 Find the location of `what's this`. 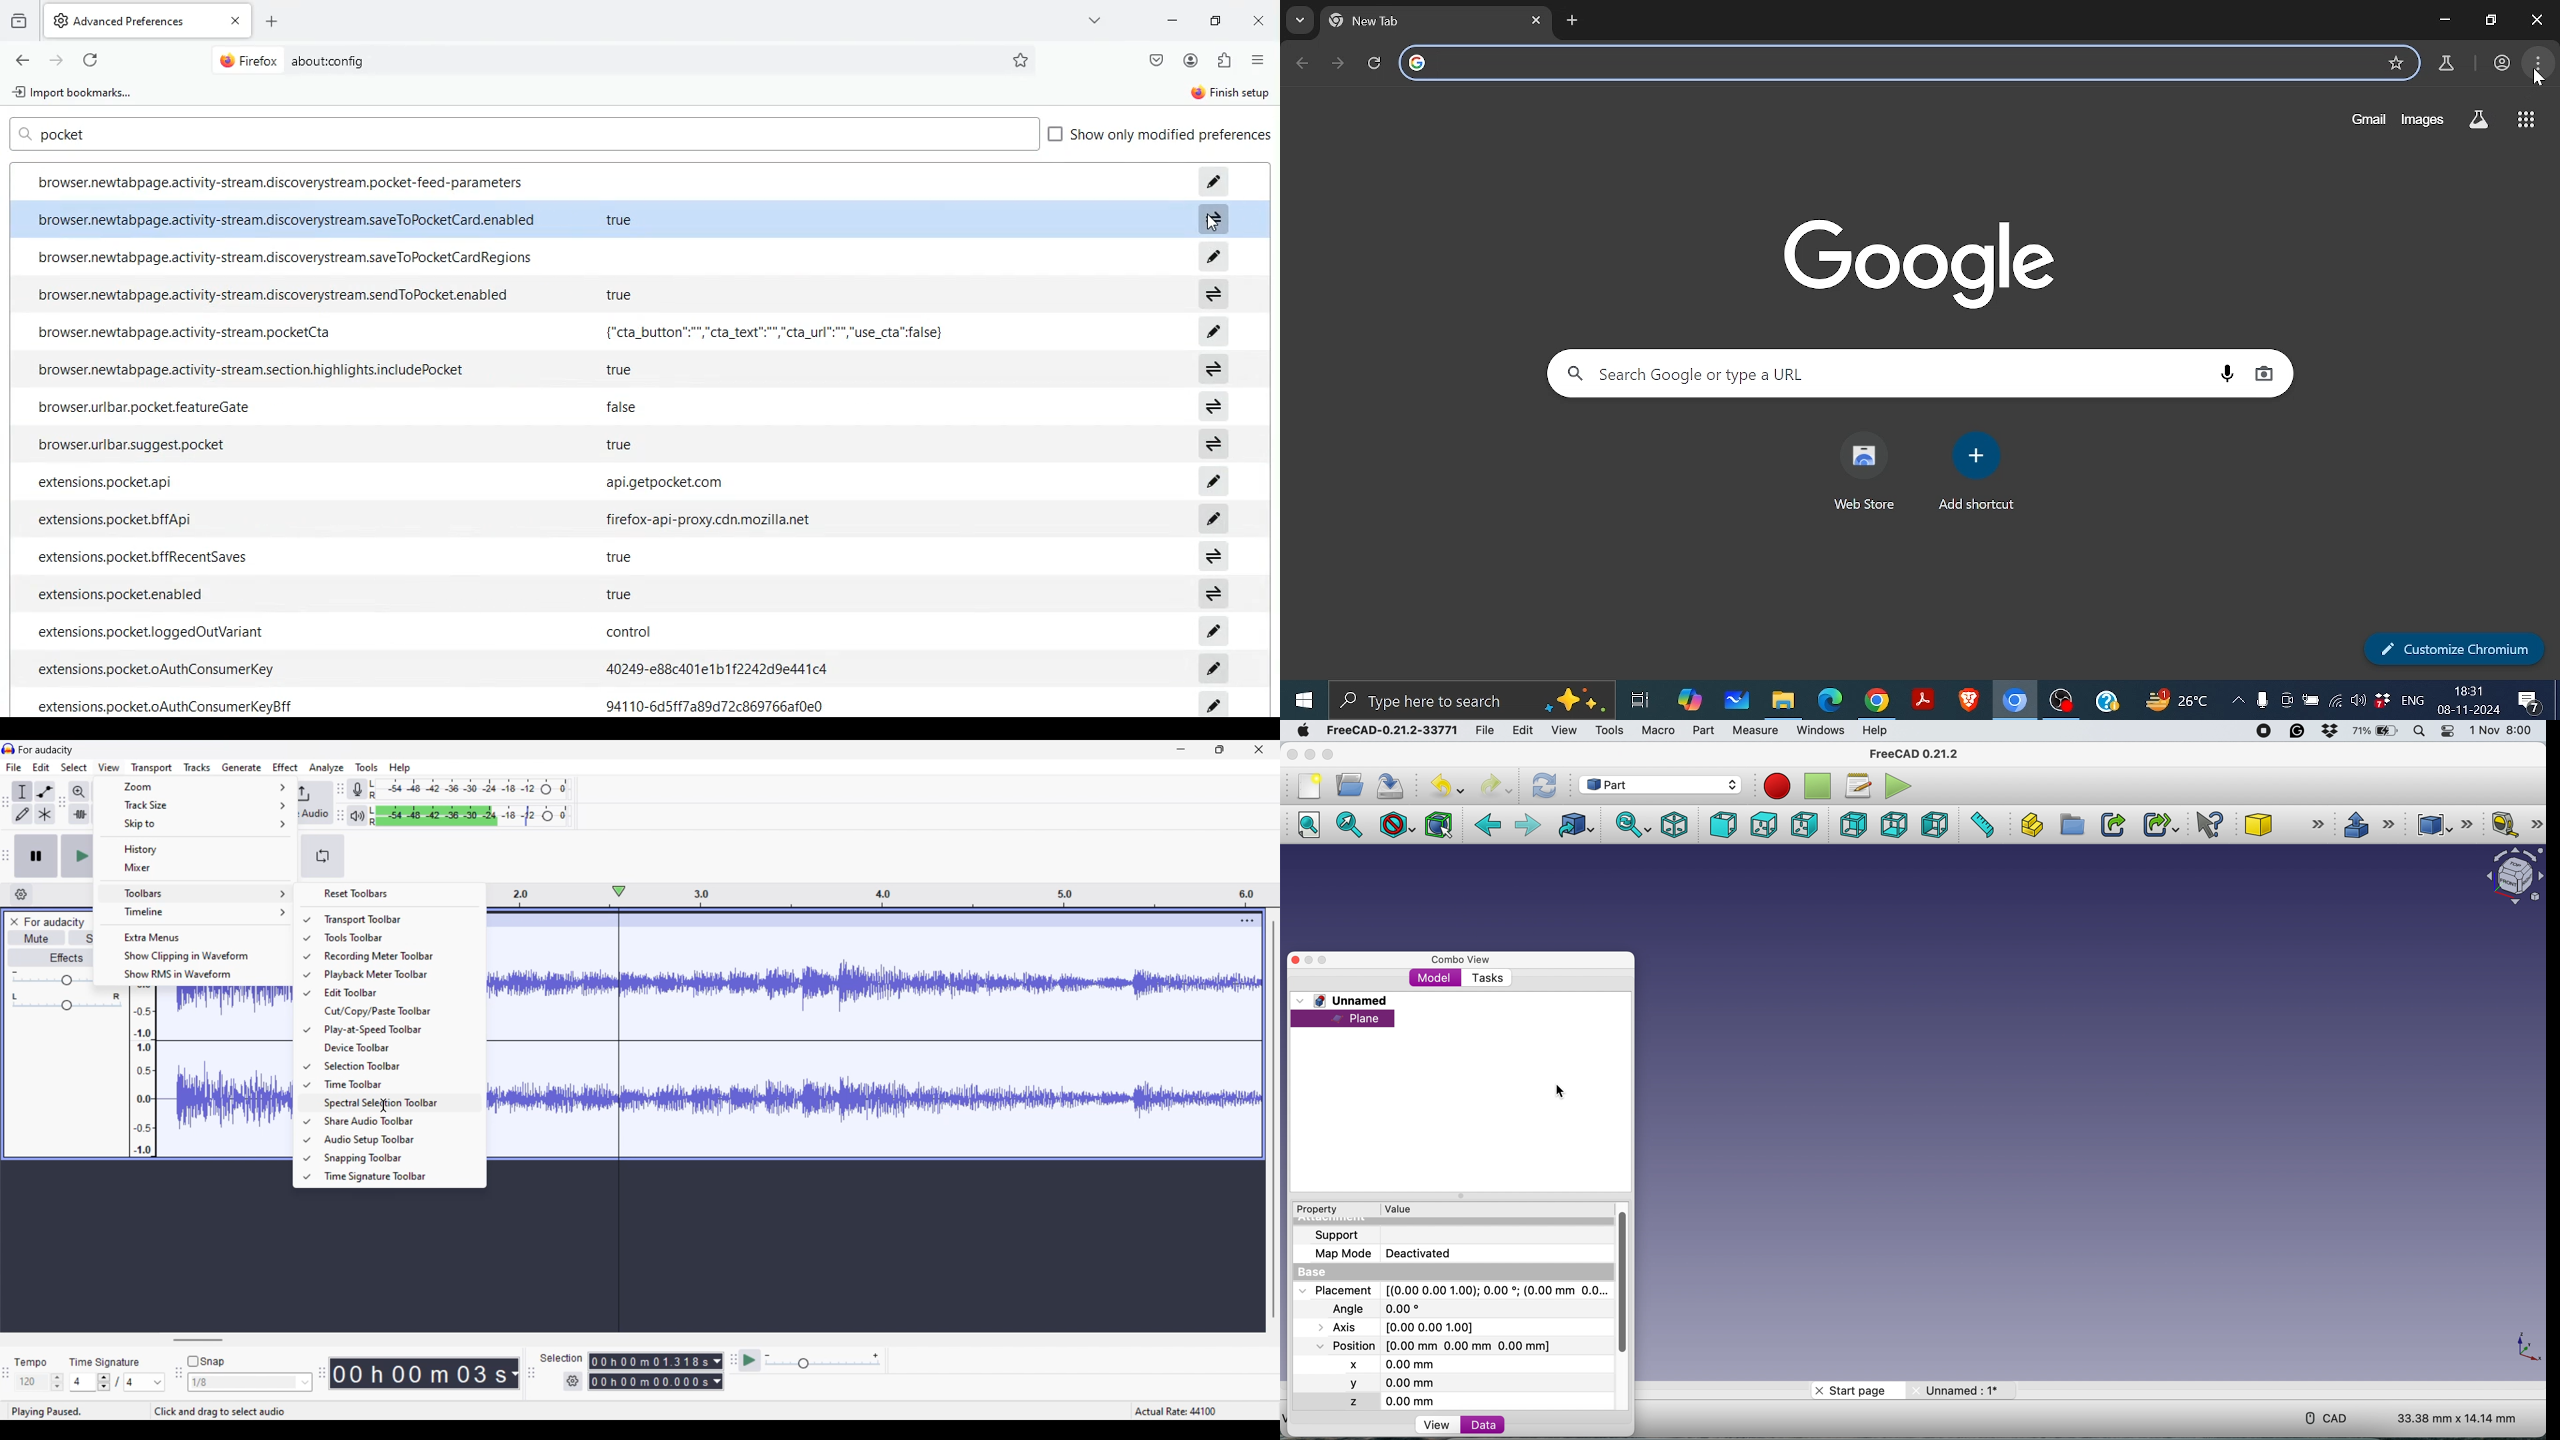

what's this is located at coordinates (2212, 823).